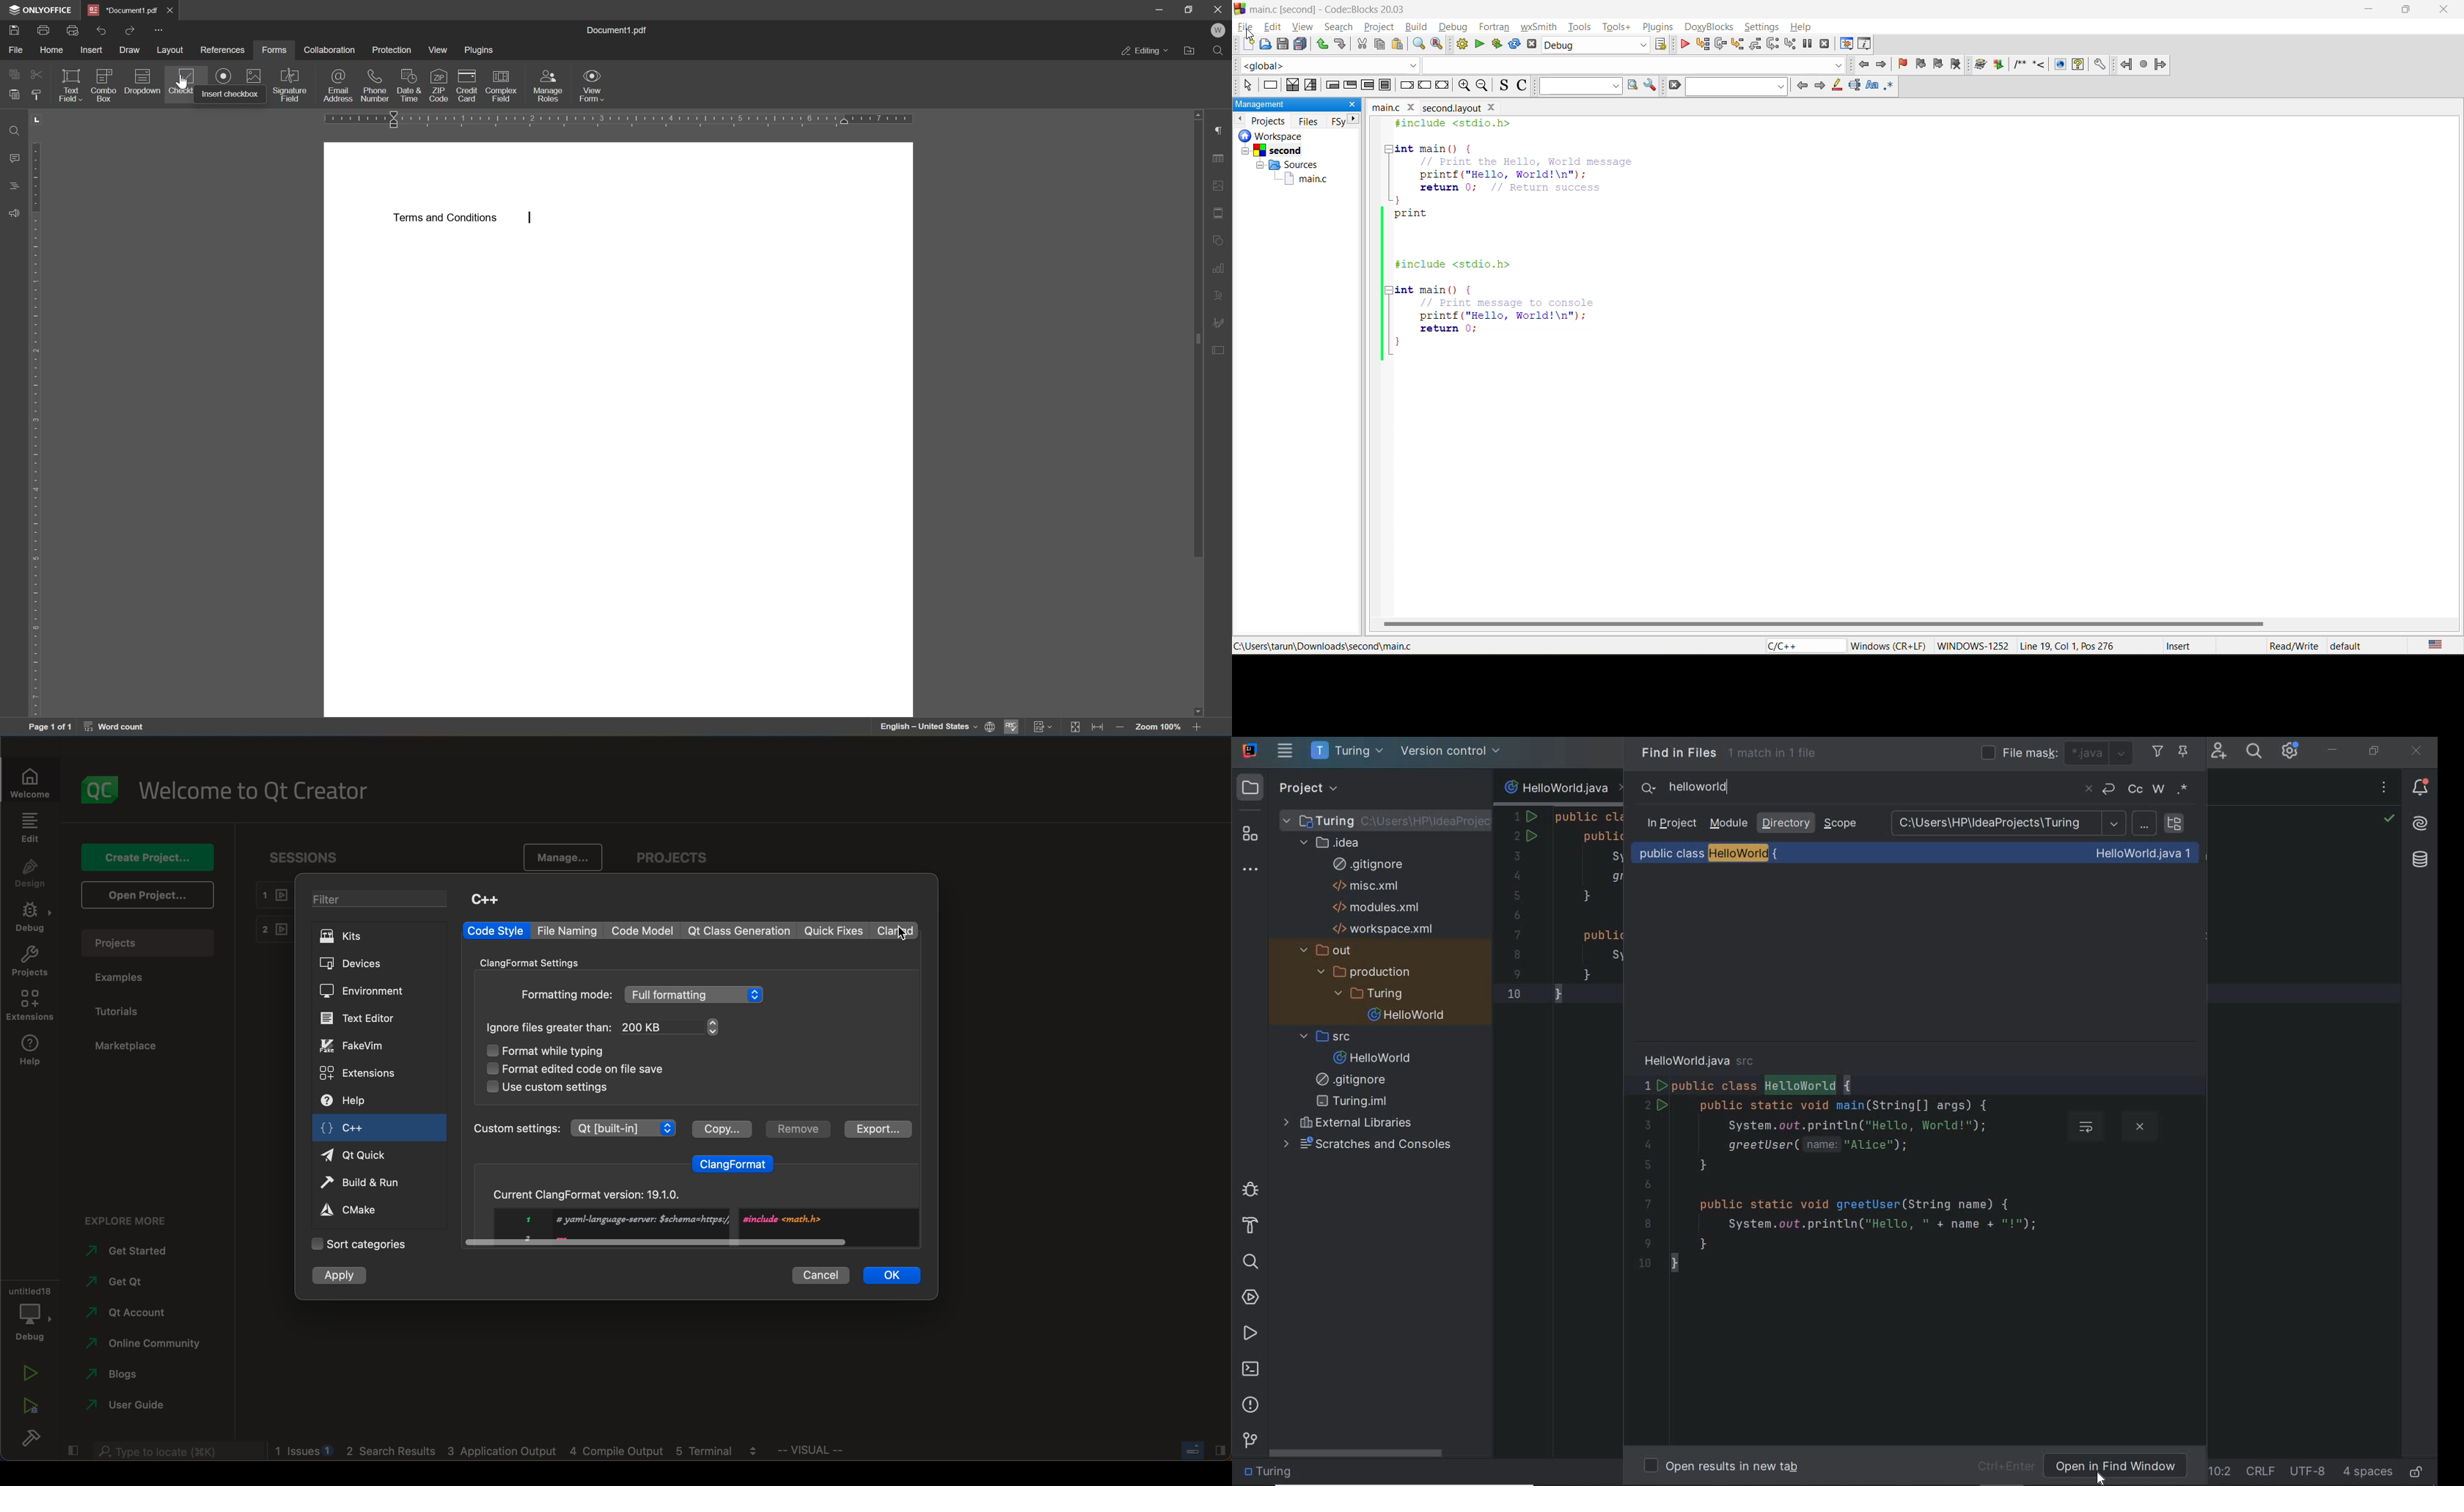 This screenshot has width=2464, height=1512. I want to click on previous, so click(1240, 118).